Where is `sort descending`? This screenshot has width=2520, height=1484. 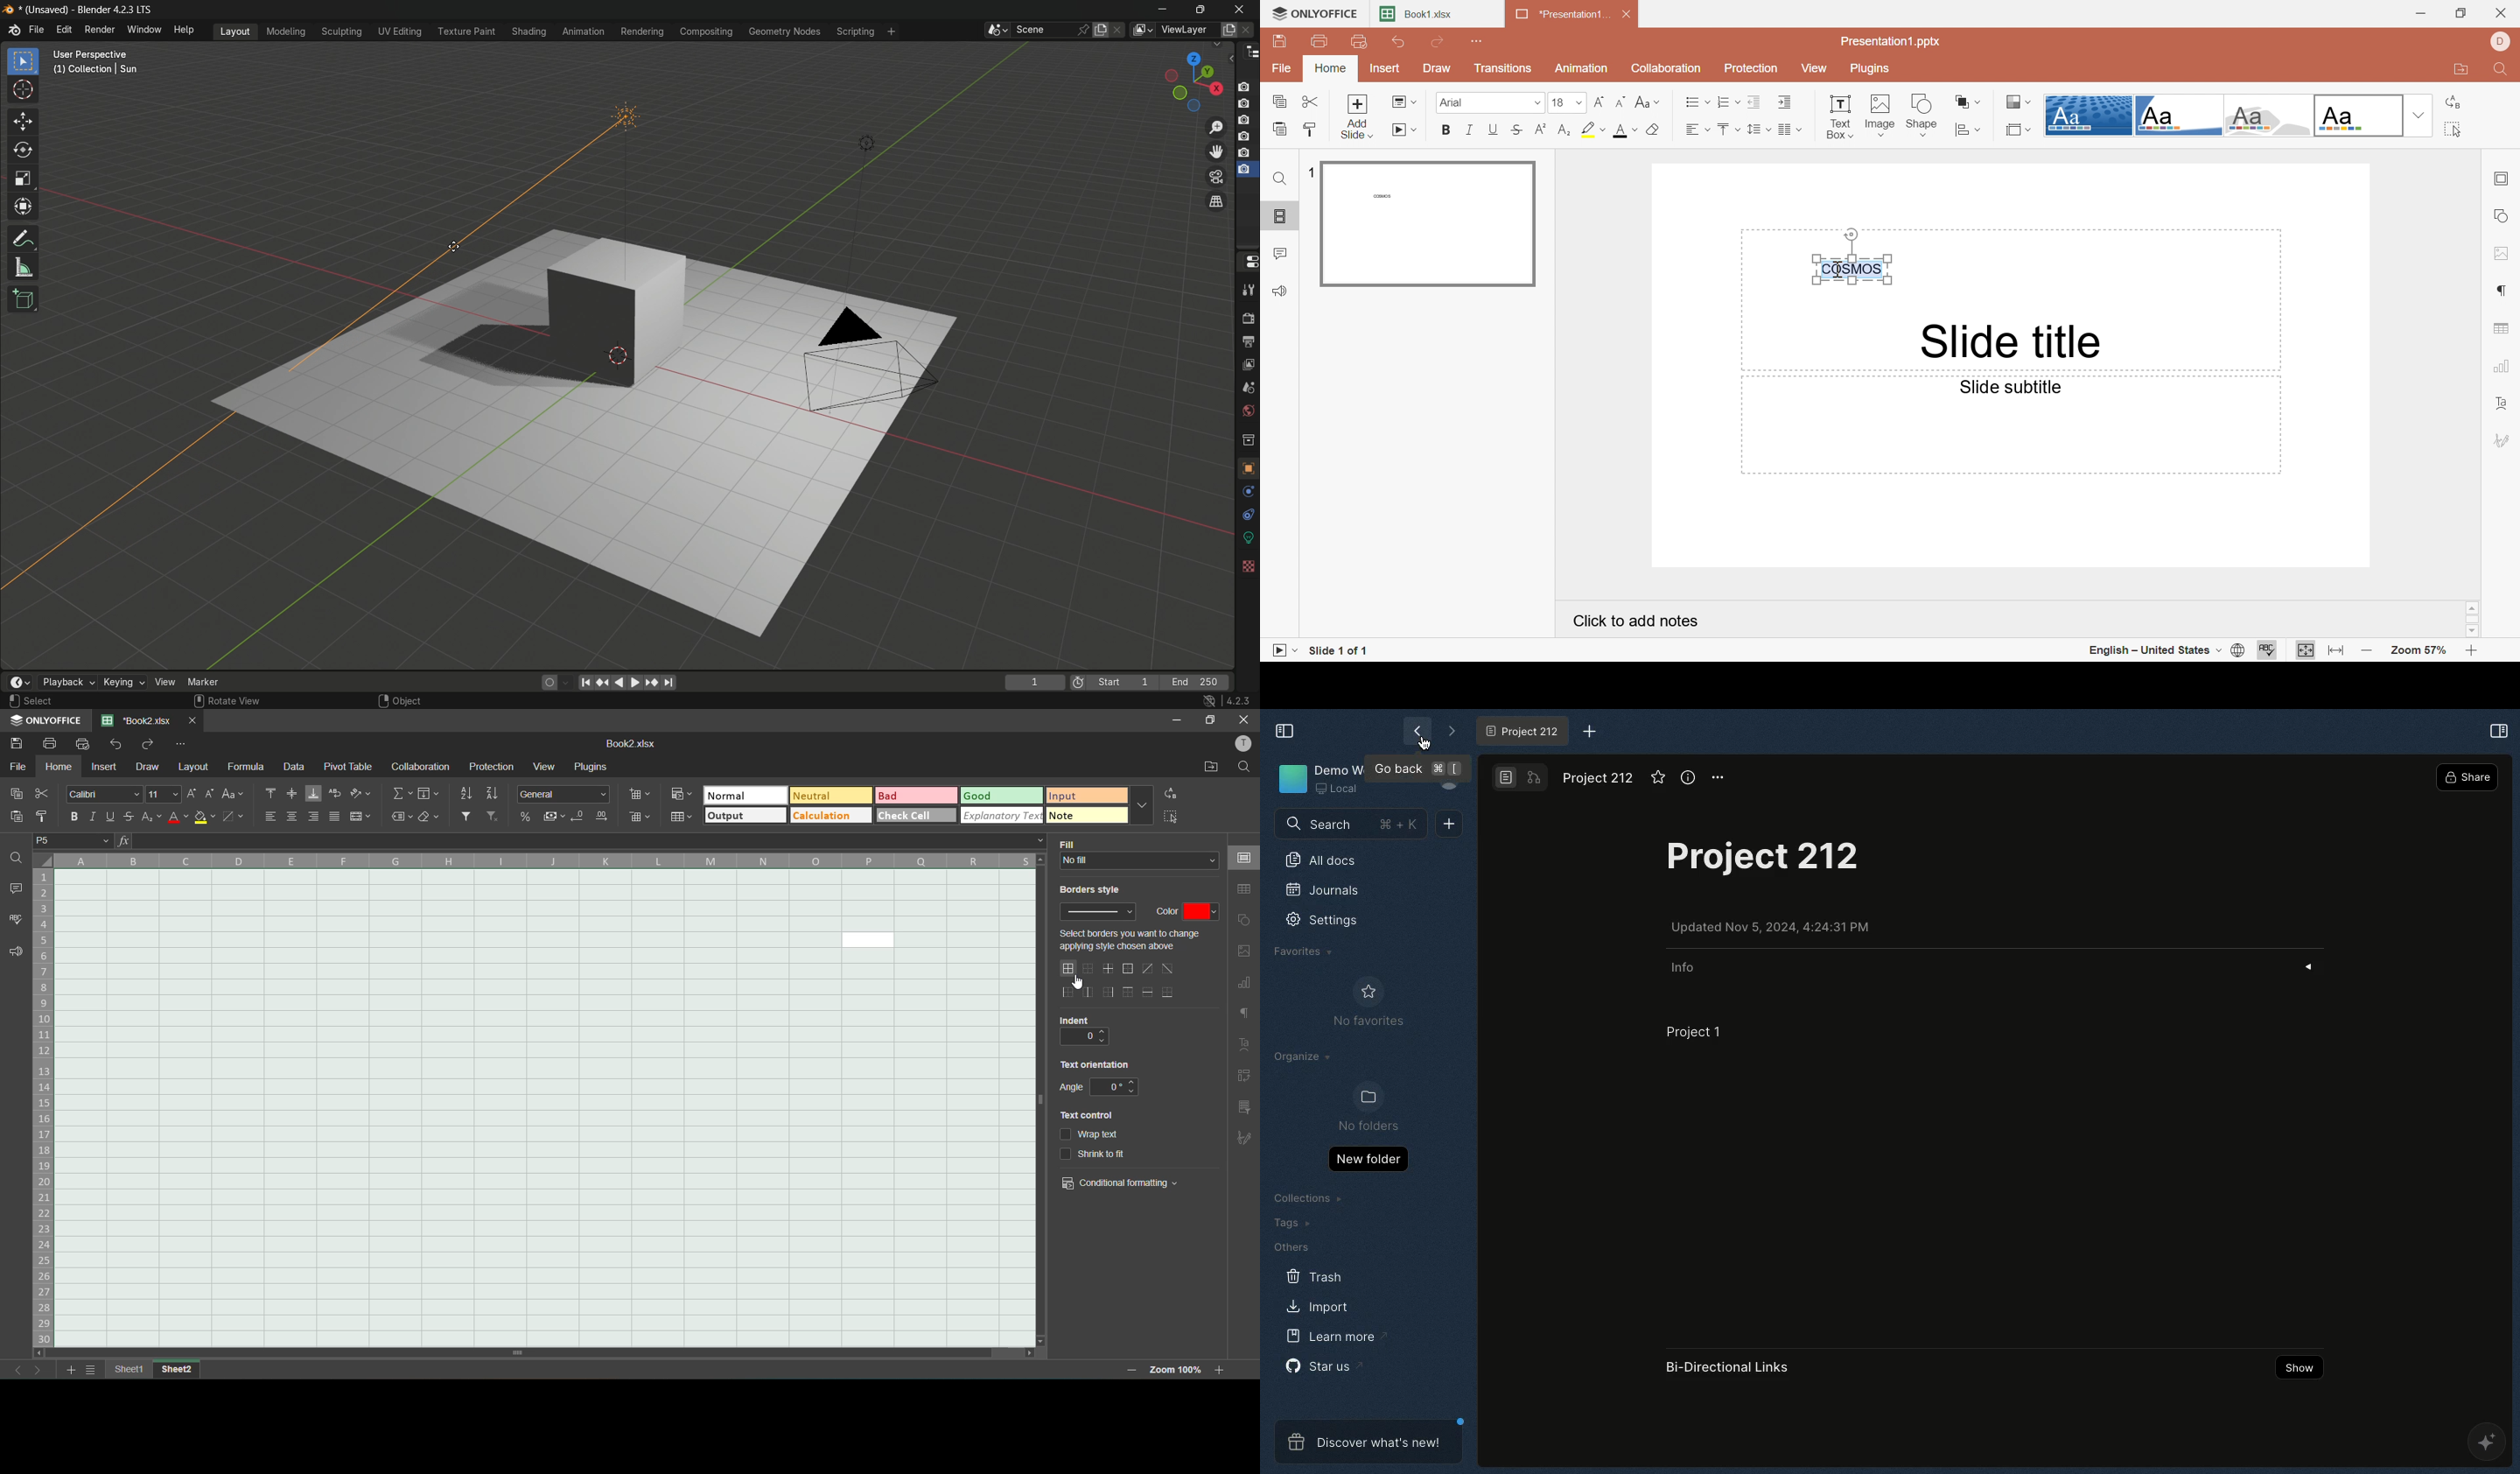 sort descending is located at coordinates (497, 796).